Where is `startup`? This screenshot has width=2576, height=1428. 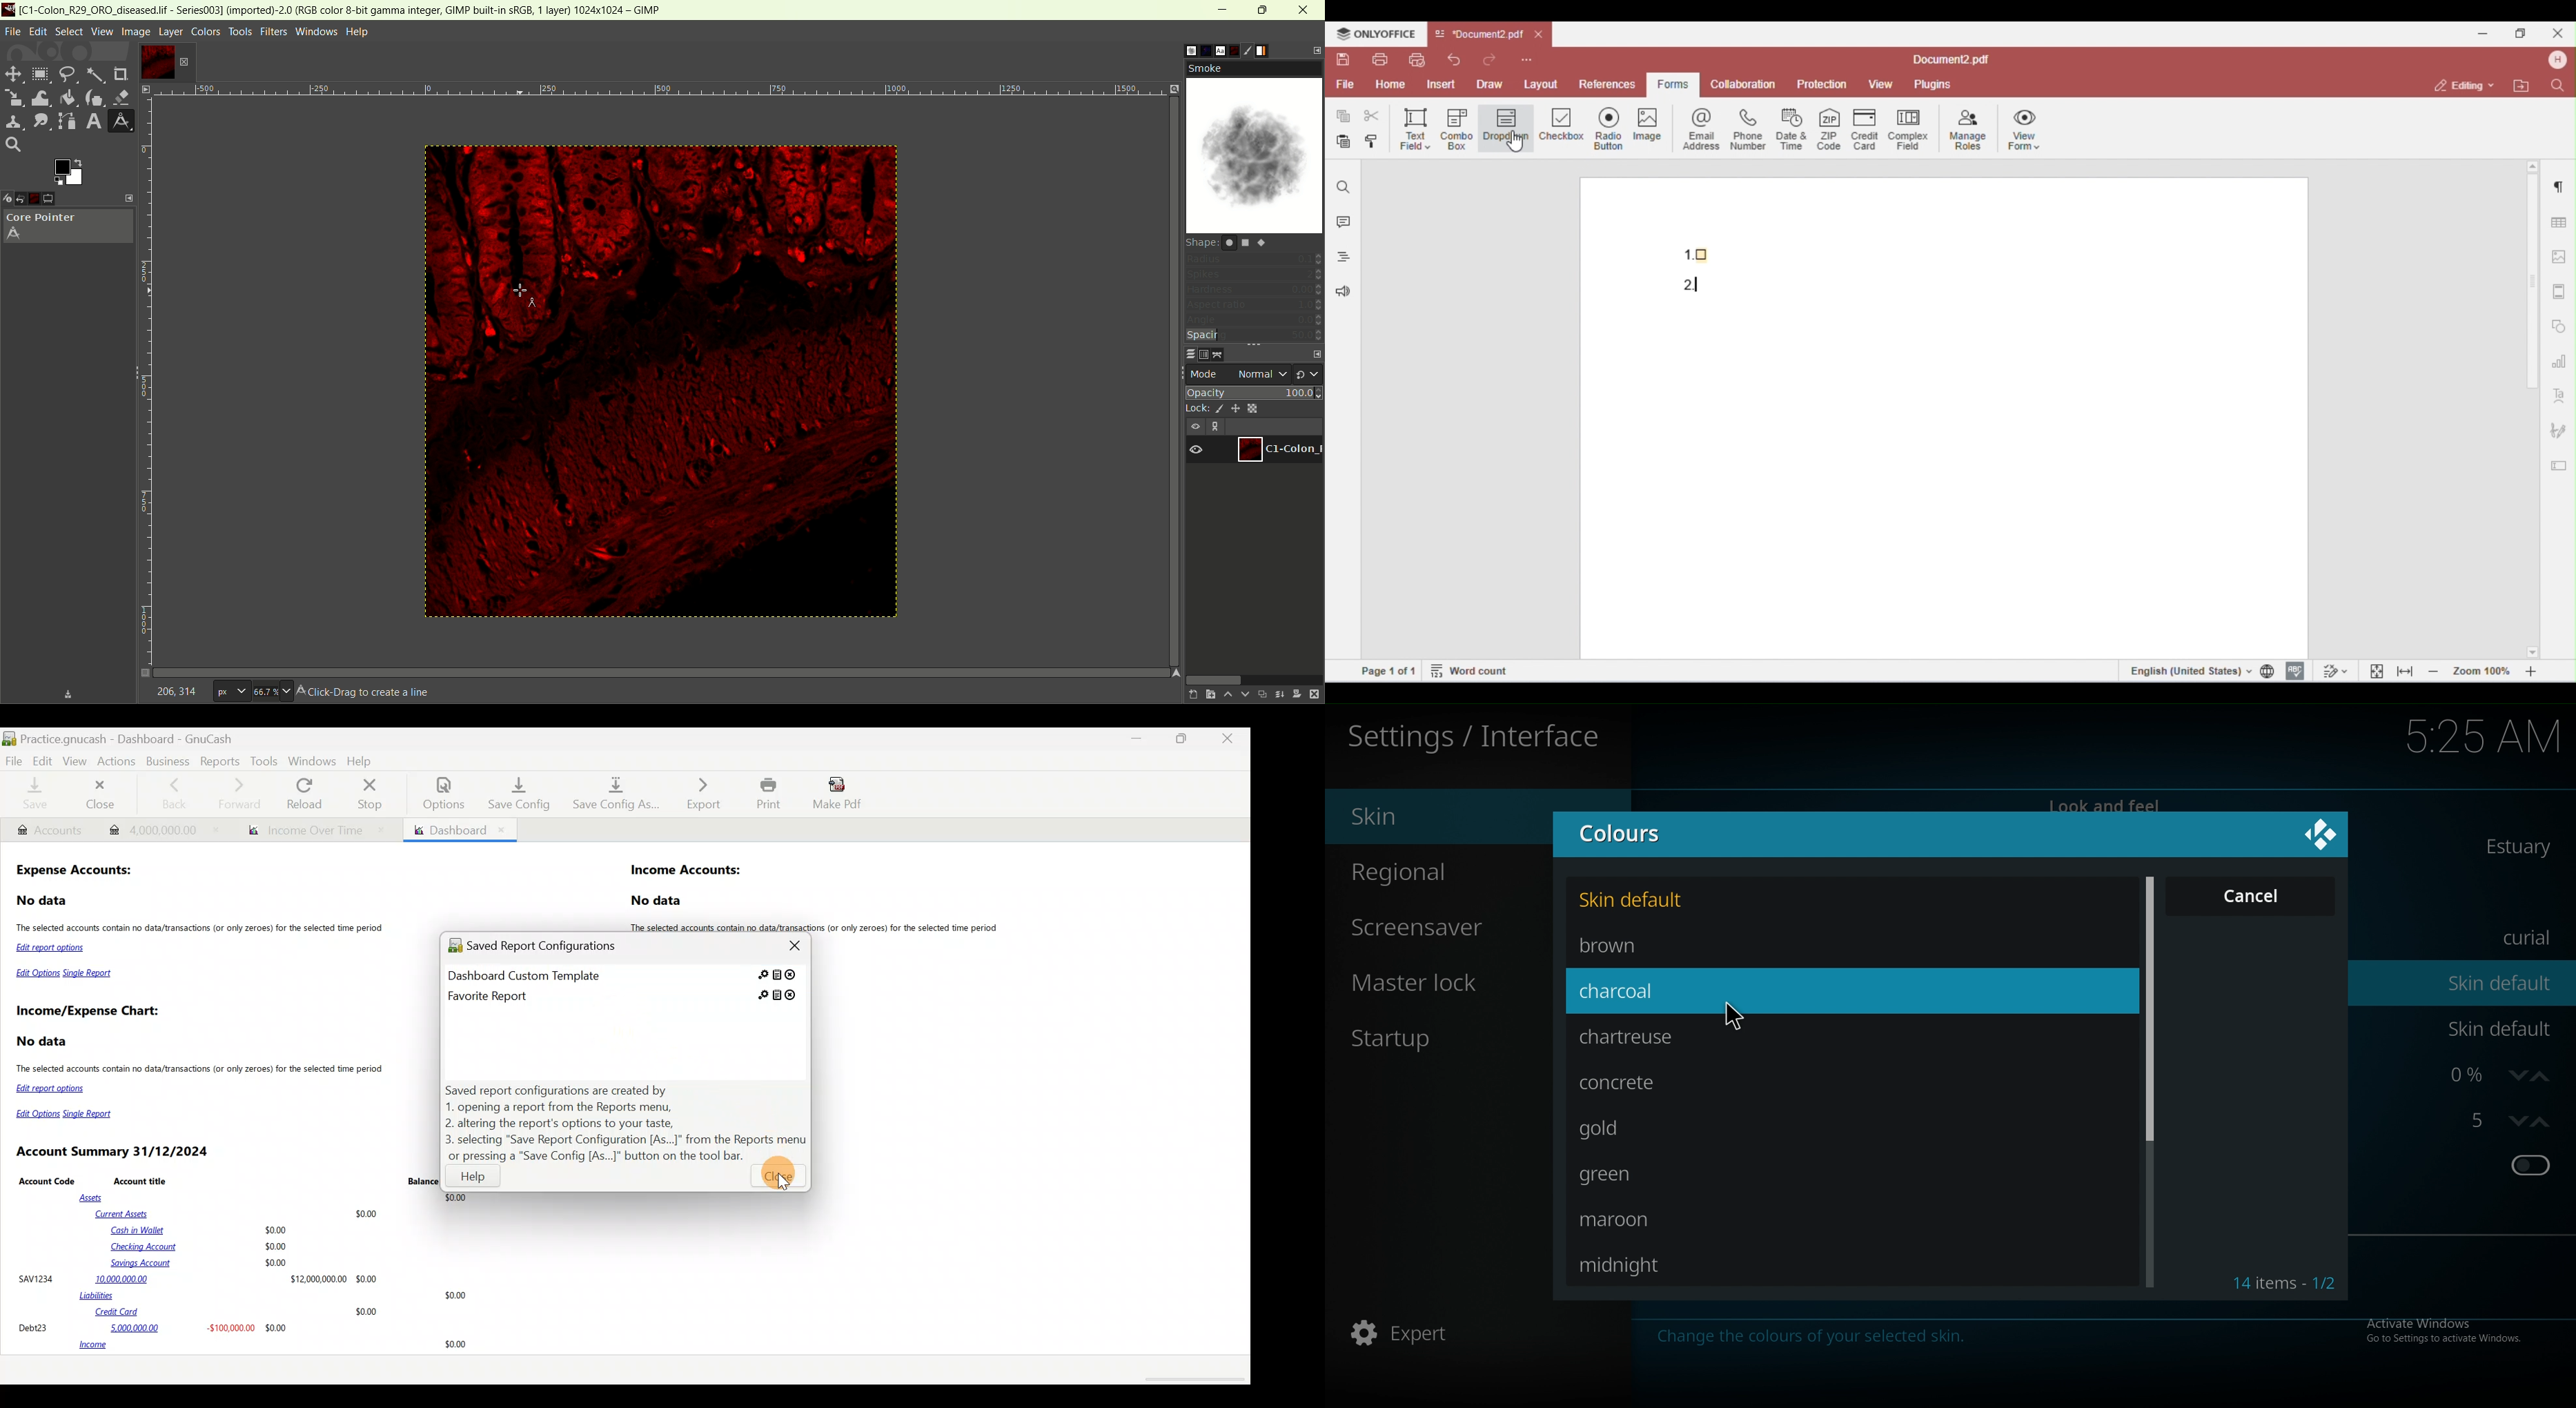 startup is located at coordinates (1419, 1042).